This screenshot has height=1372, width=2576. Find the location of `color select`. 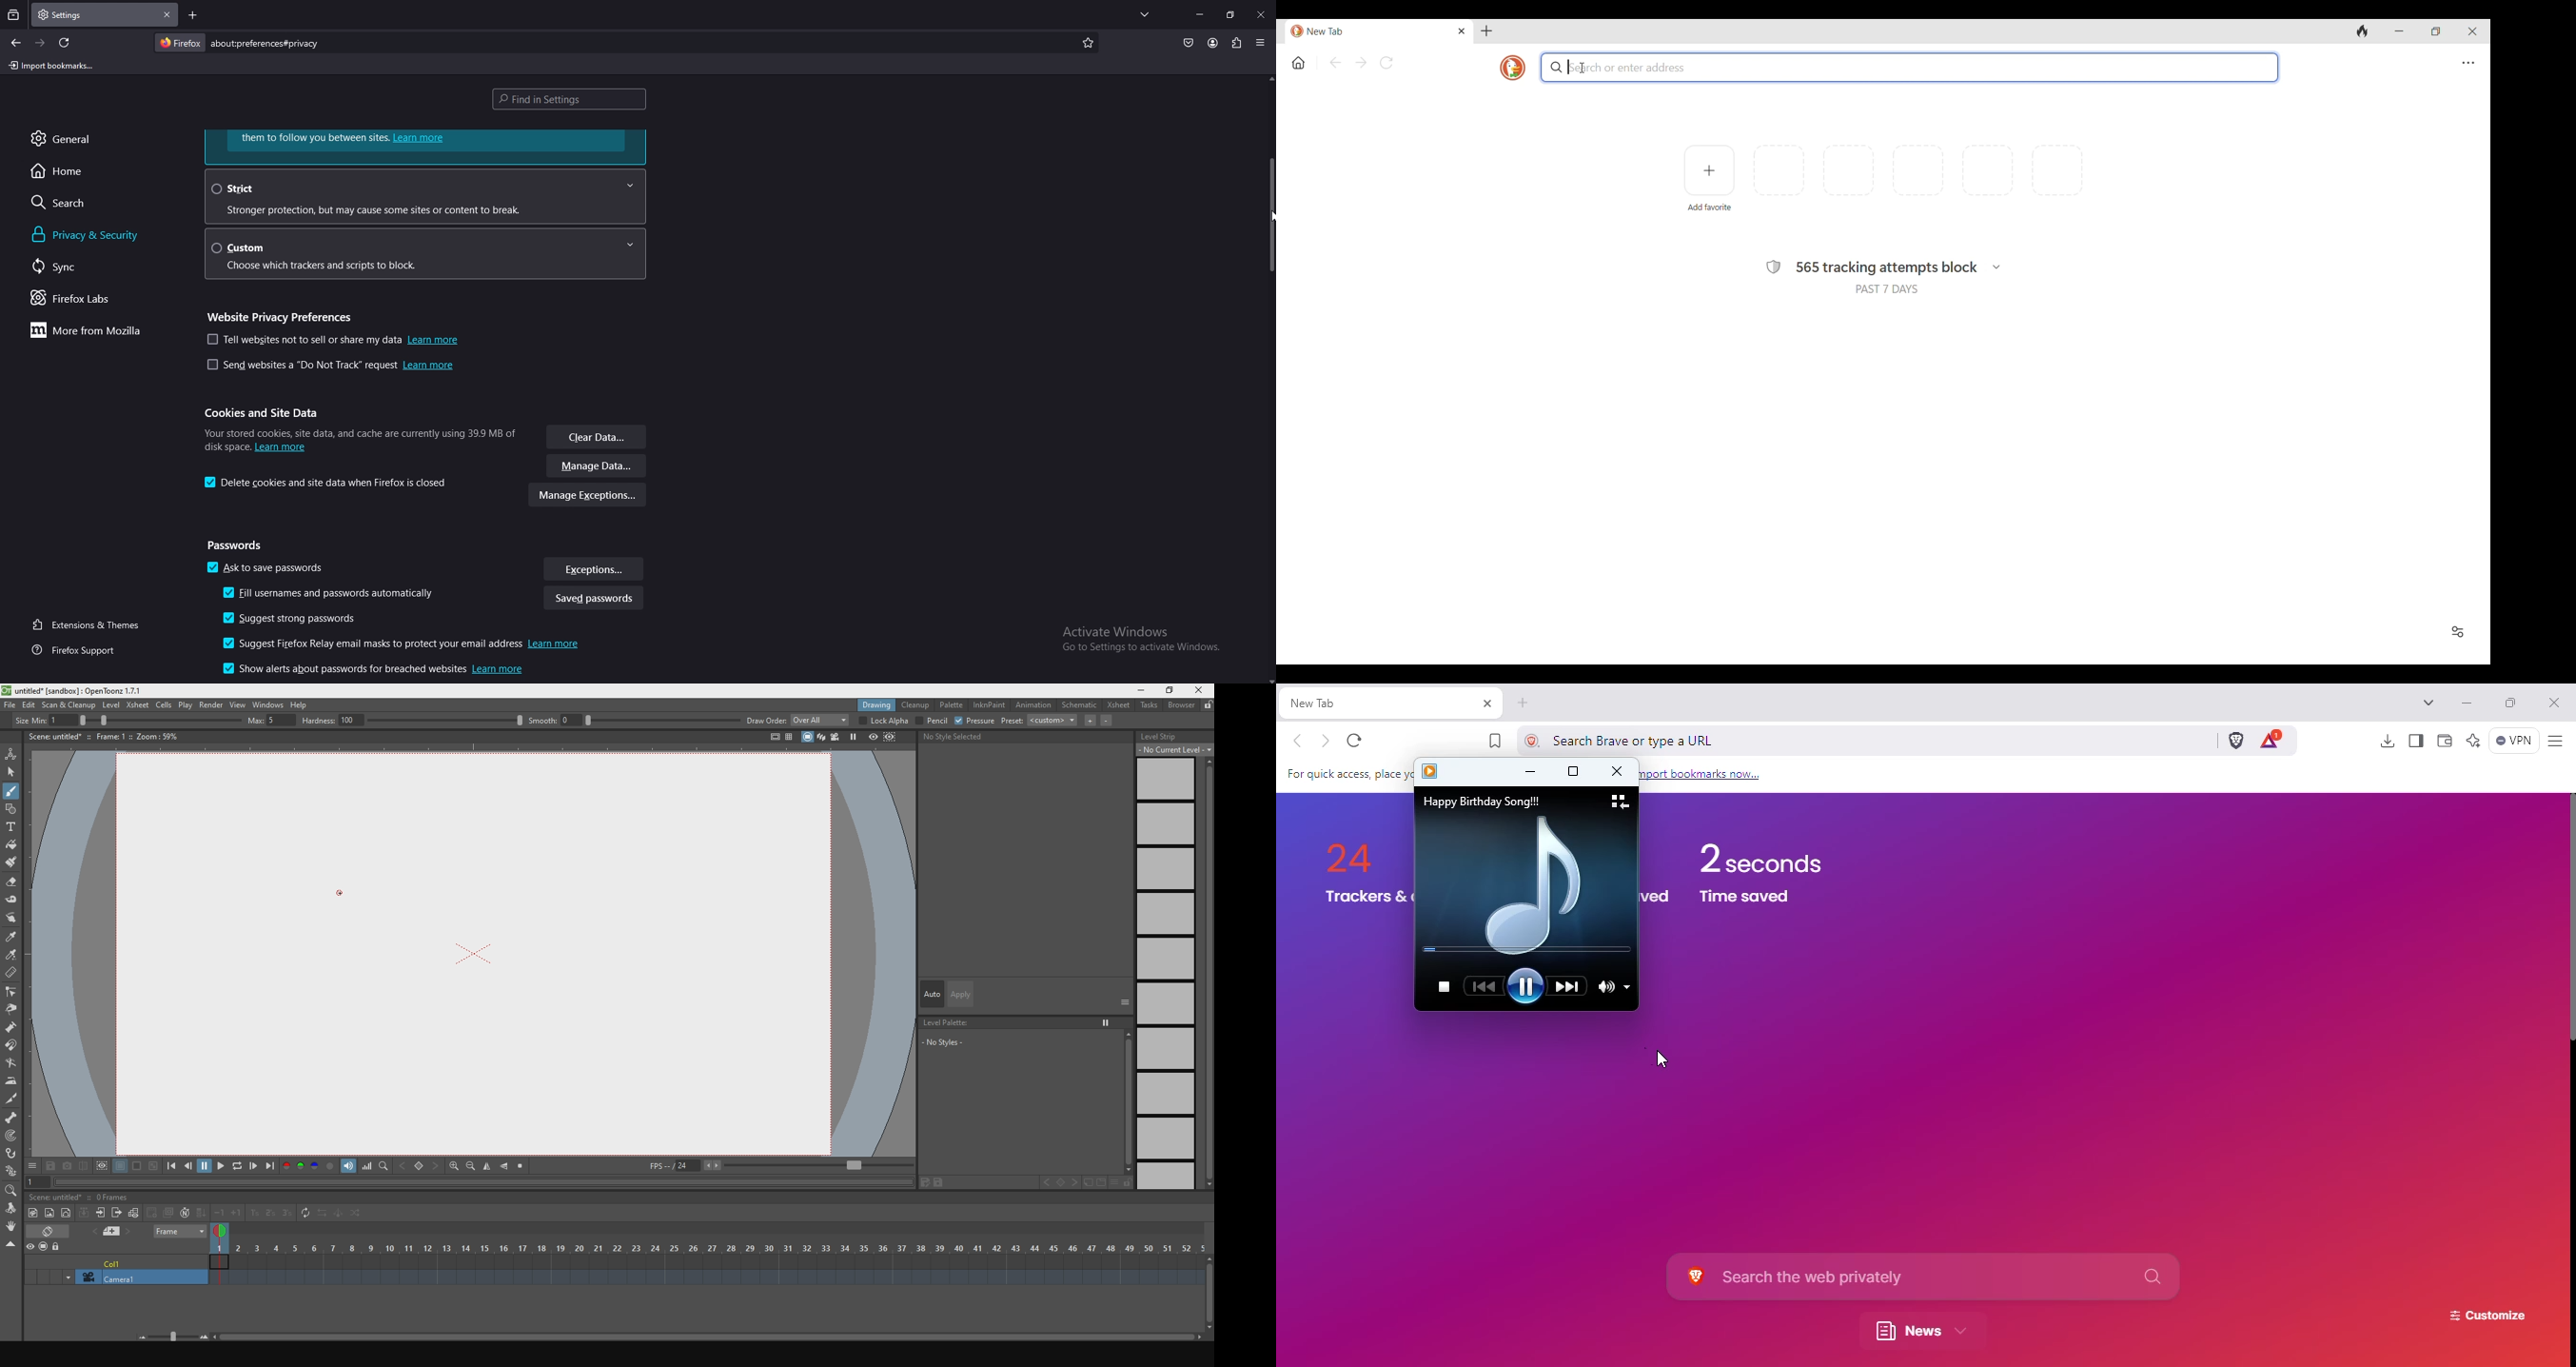

color select is located at coordinates (12, 956).